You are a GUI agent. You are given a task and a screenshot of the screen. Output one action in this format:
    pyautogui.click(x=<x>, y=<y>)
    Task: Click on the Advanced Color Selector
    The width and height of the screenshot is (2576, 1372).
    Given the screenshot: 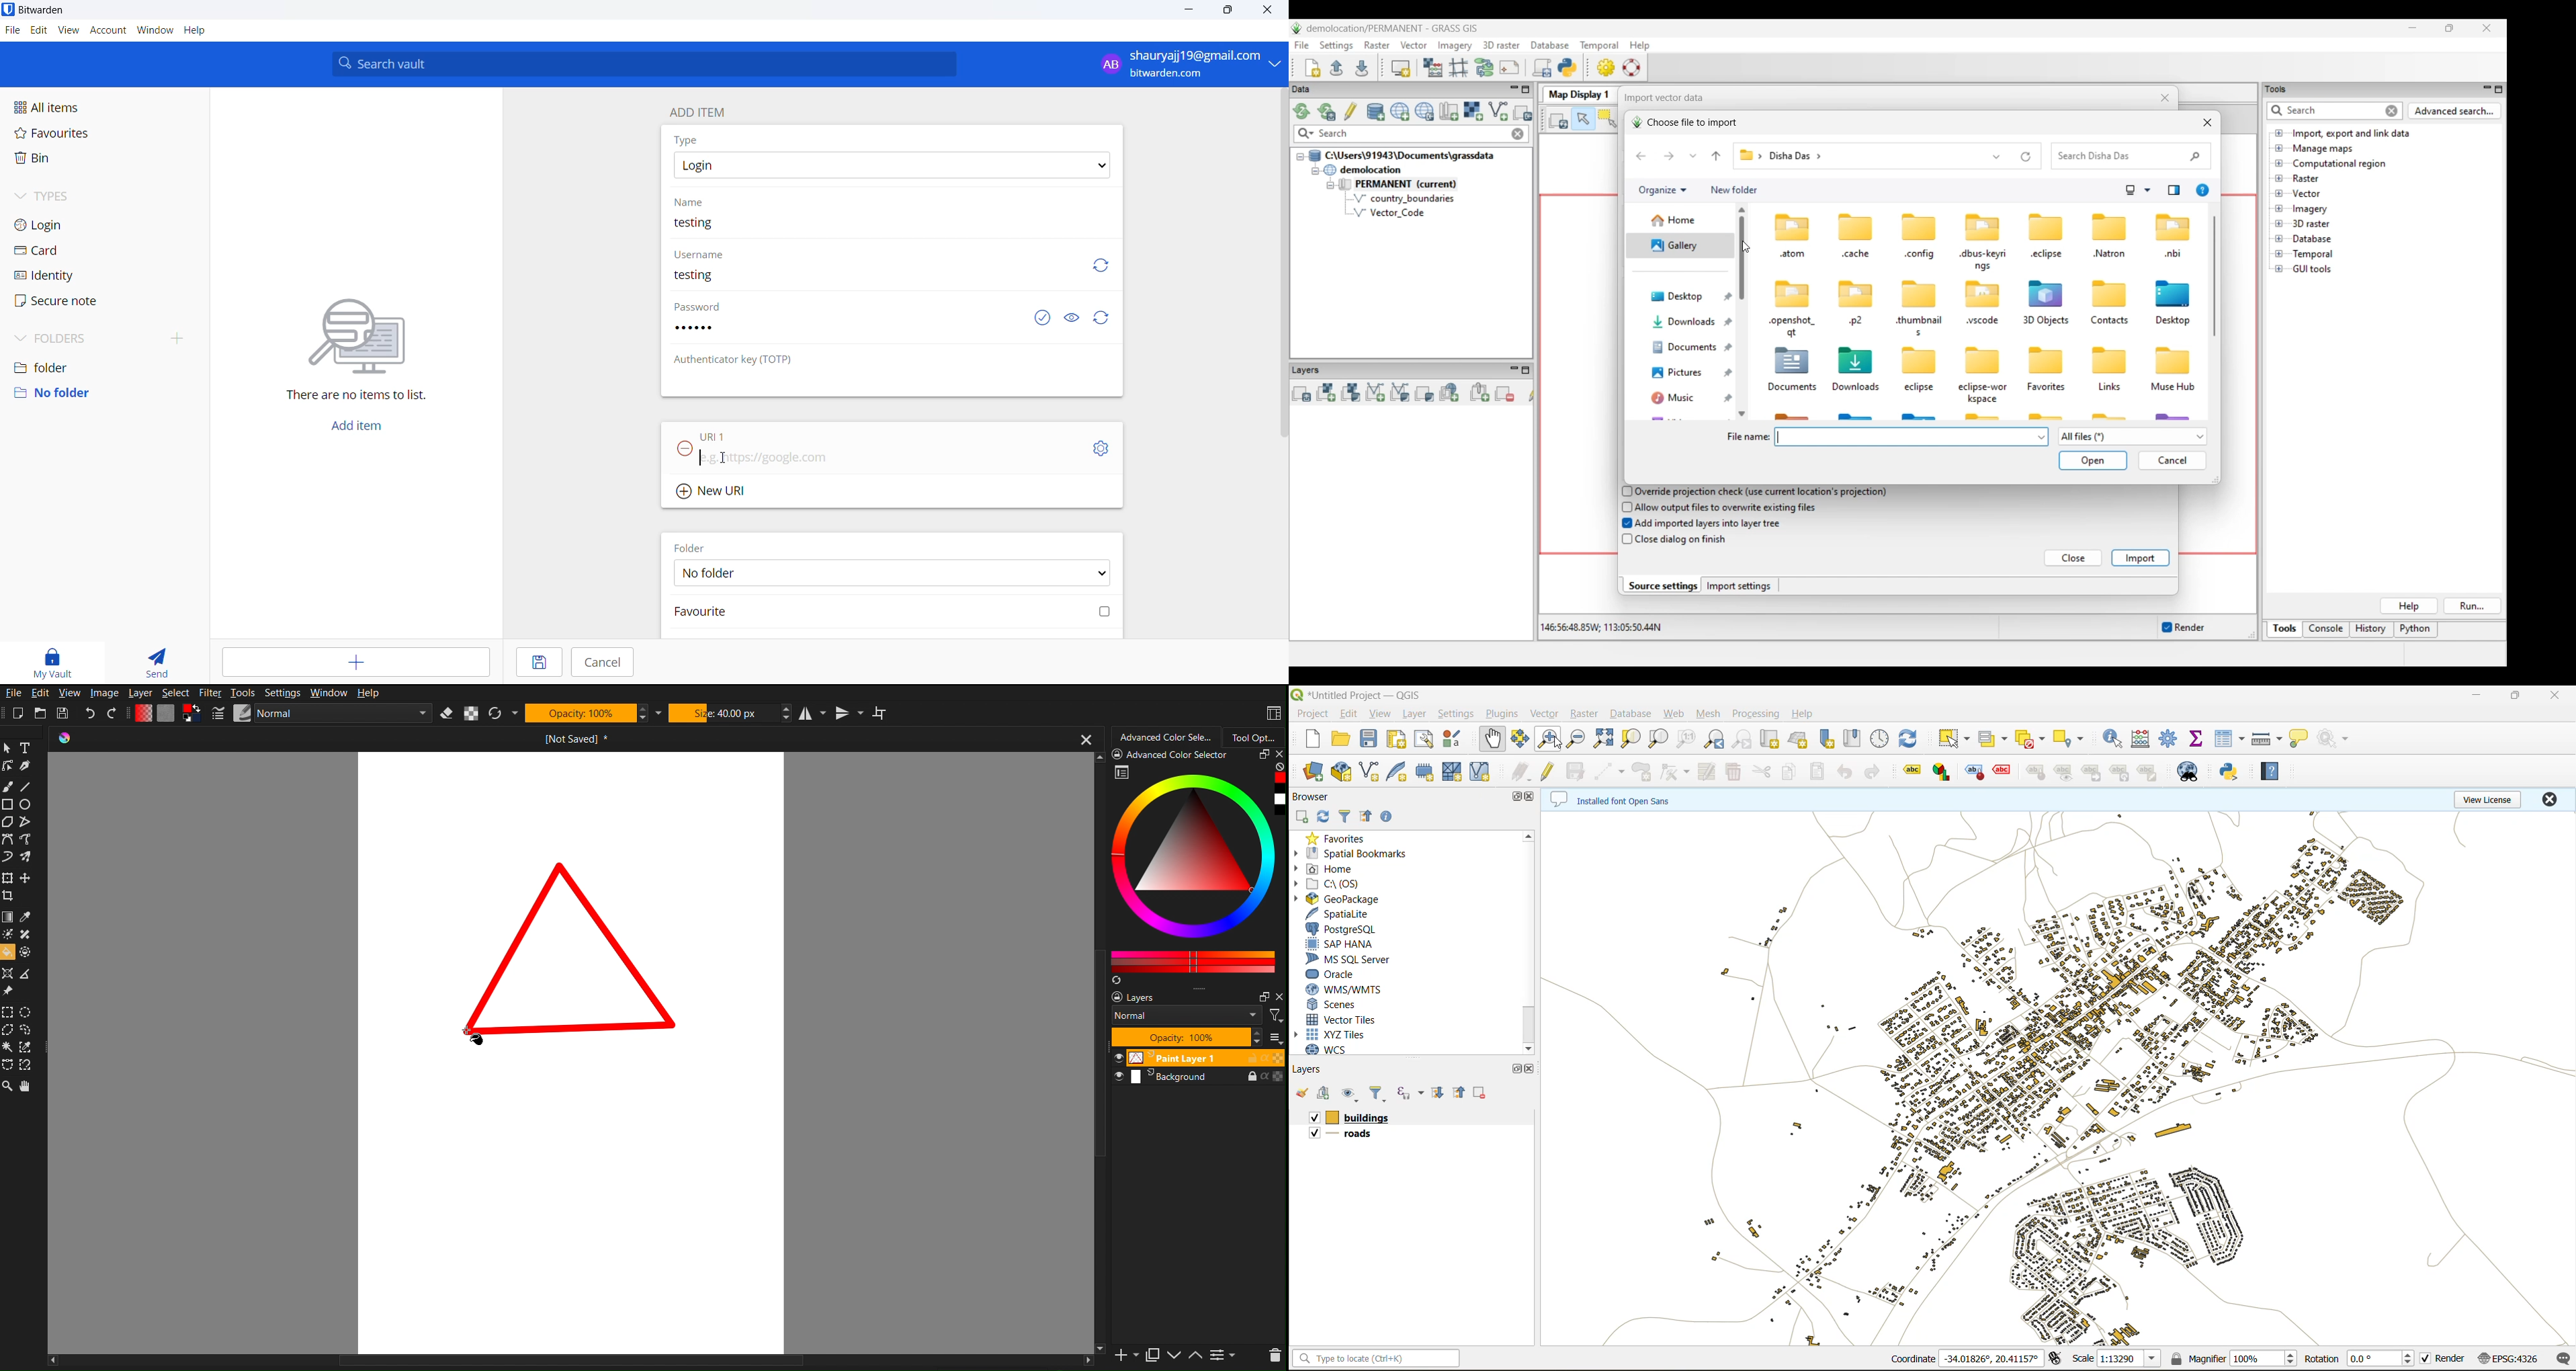 What is the action you would take?
    pyautogui.click(x=1173, y=755)
    